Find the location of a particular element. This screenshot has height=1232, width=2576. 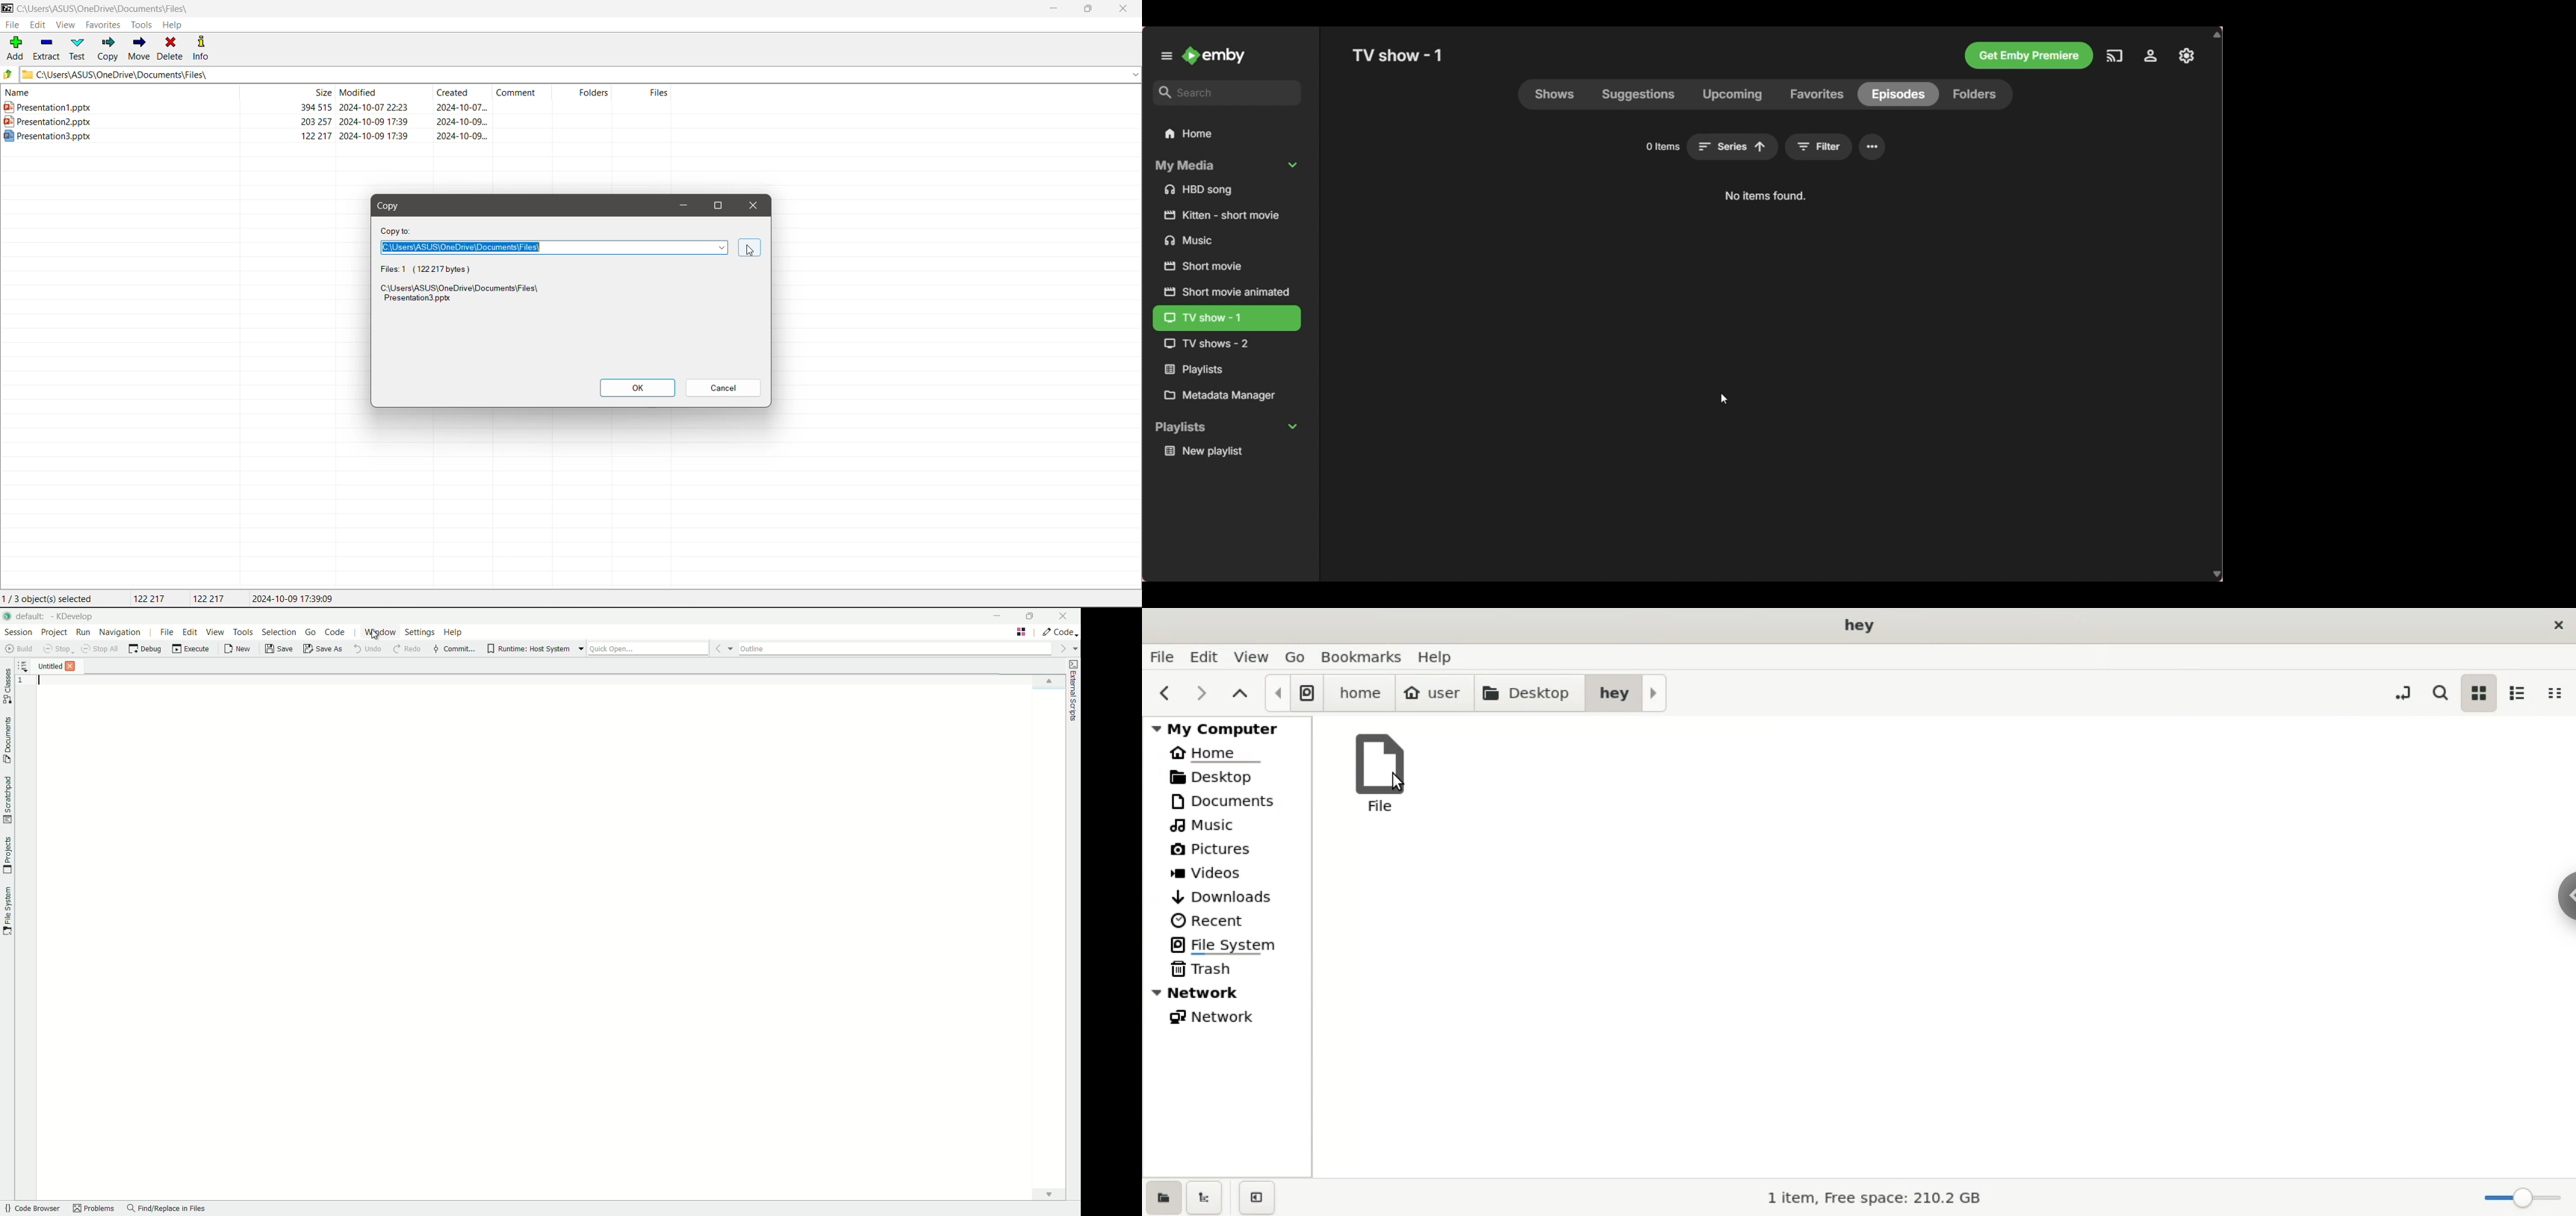

OK is located at coordinates (638, 388).